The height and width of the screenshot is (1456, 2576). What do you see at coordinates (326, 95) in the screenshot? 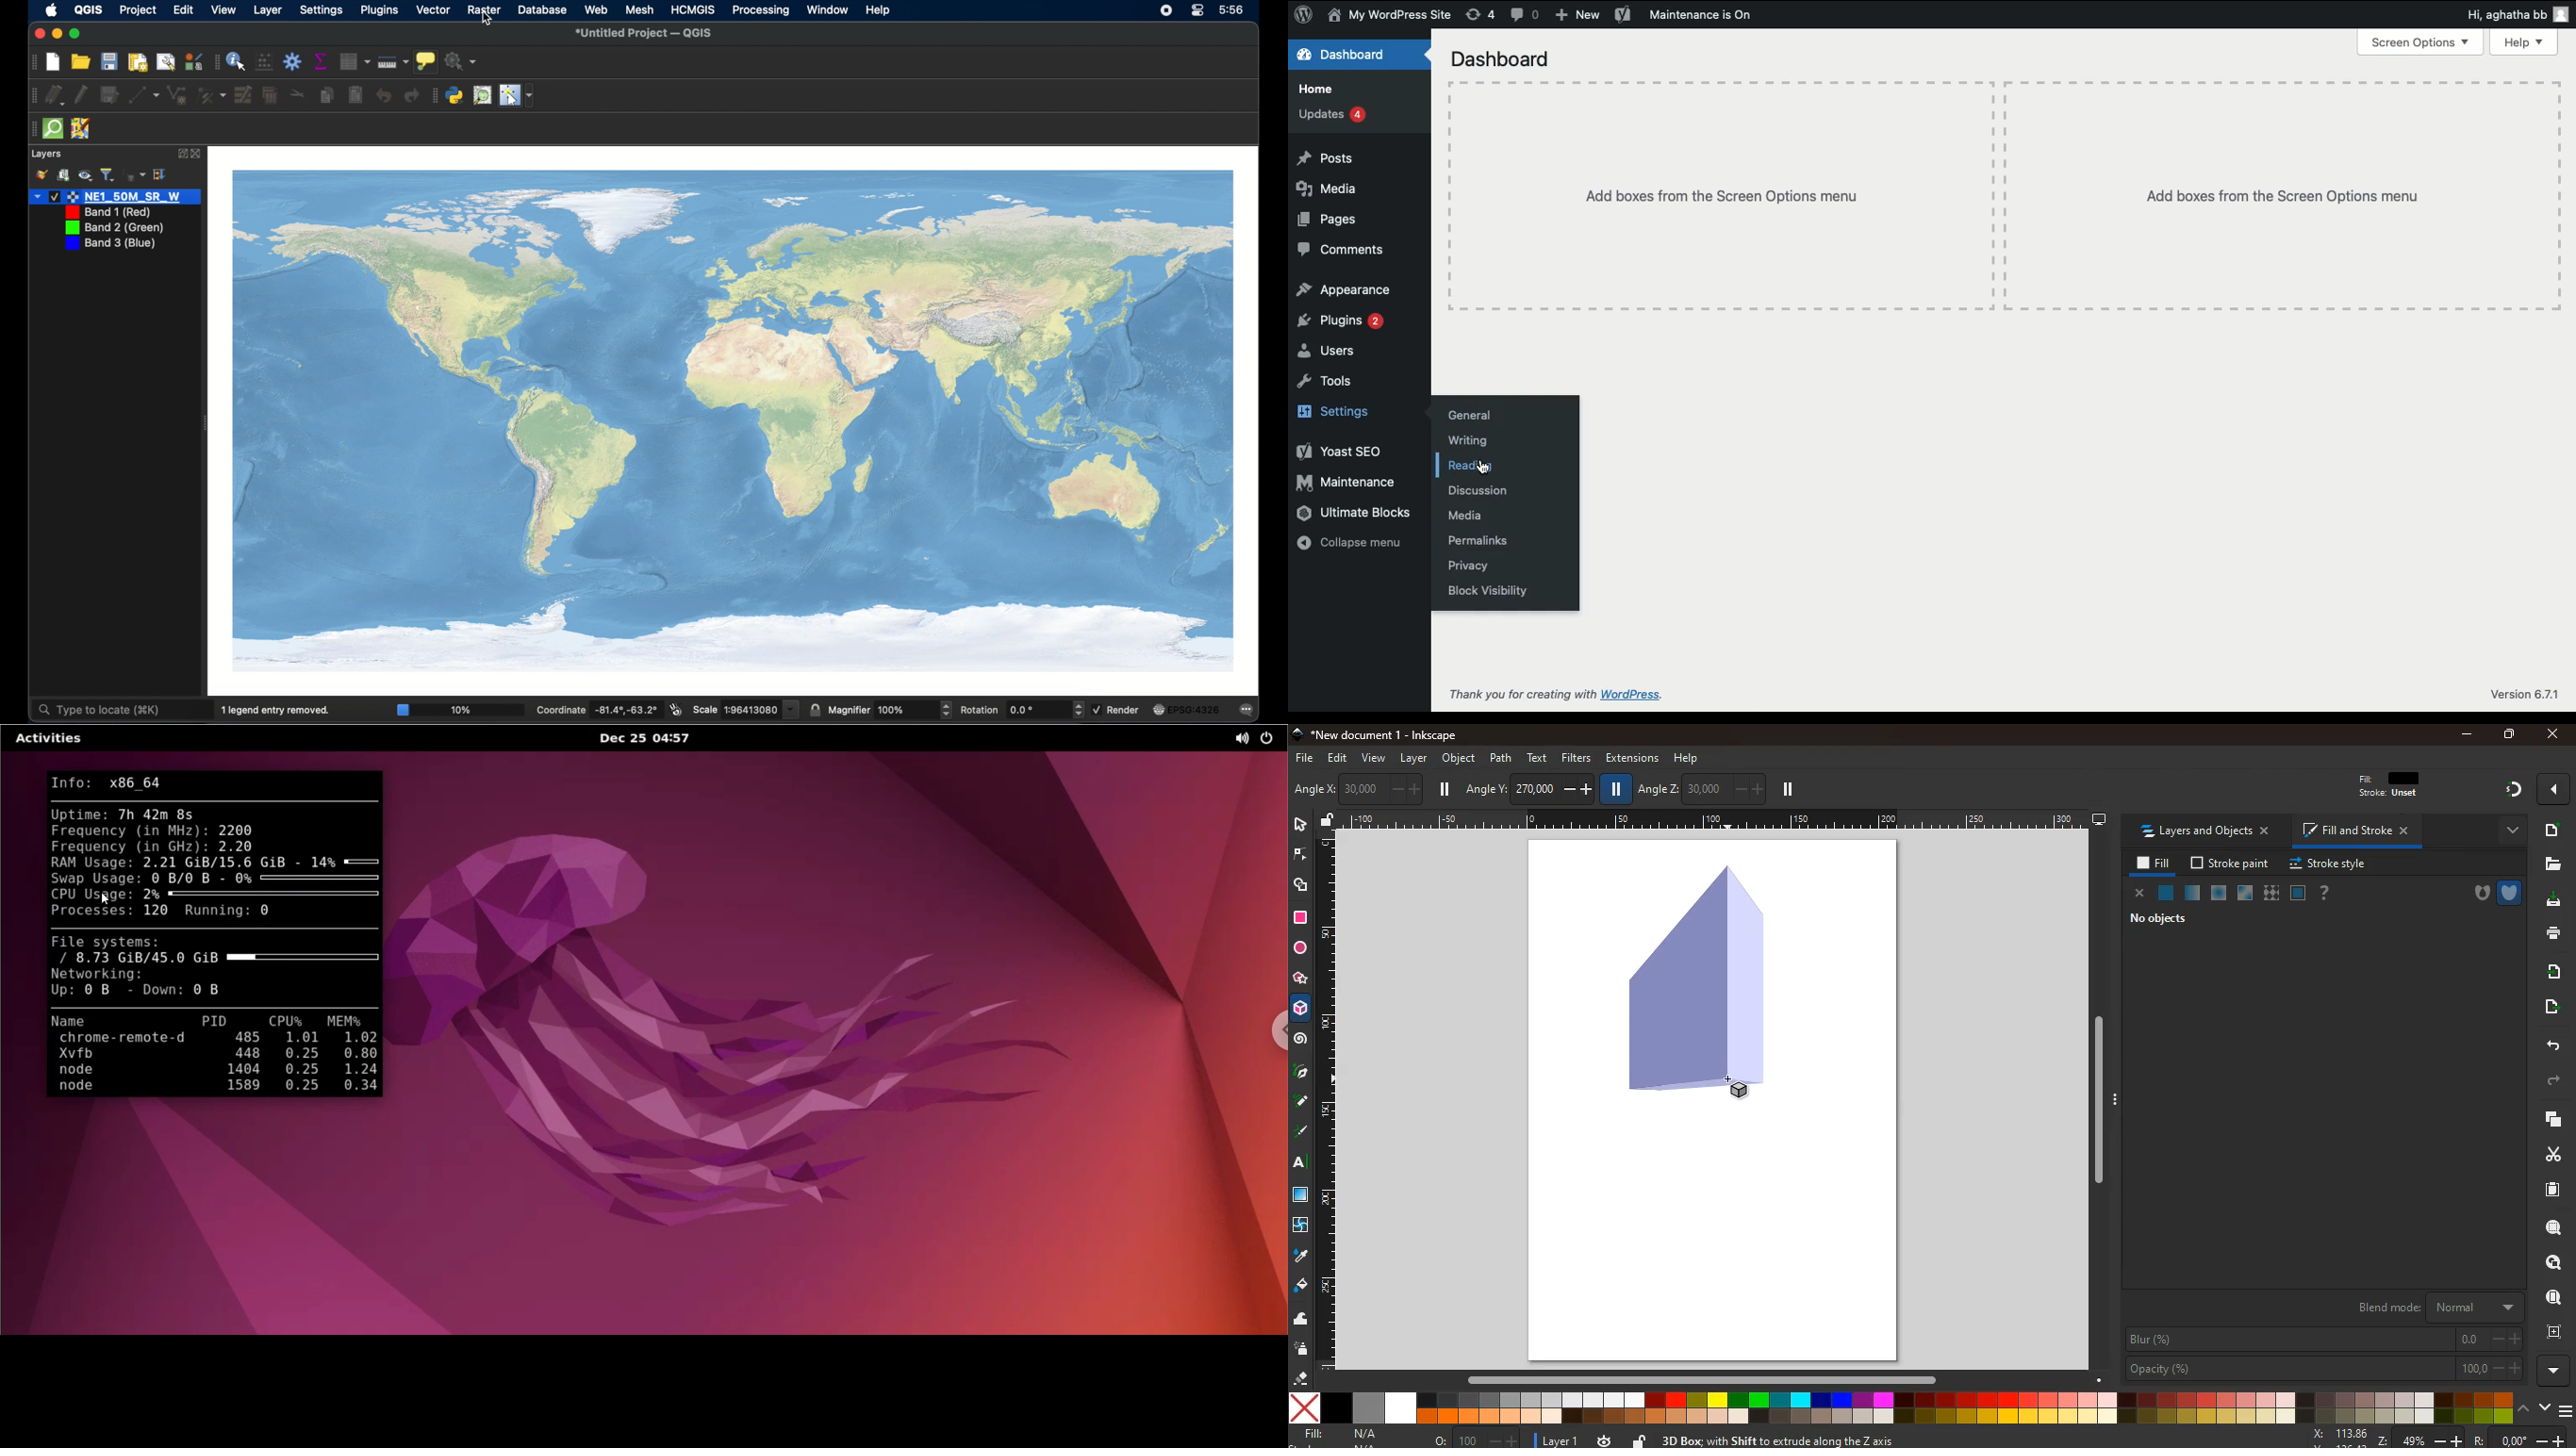
I see `copy` at bounding box center [326, 95].